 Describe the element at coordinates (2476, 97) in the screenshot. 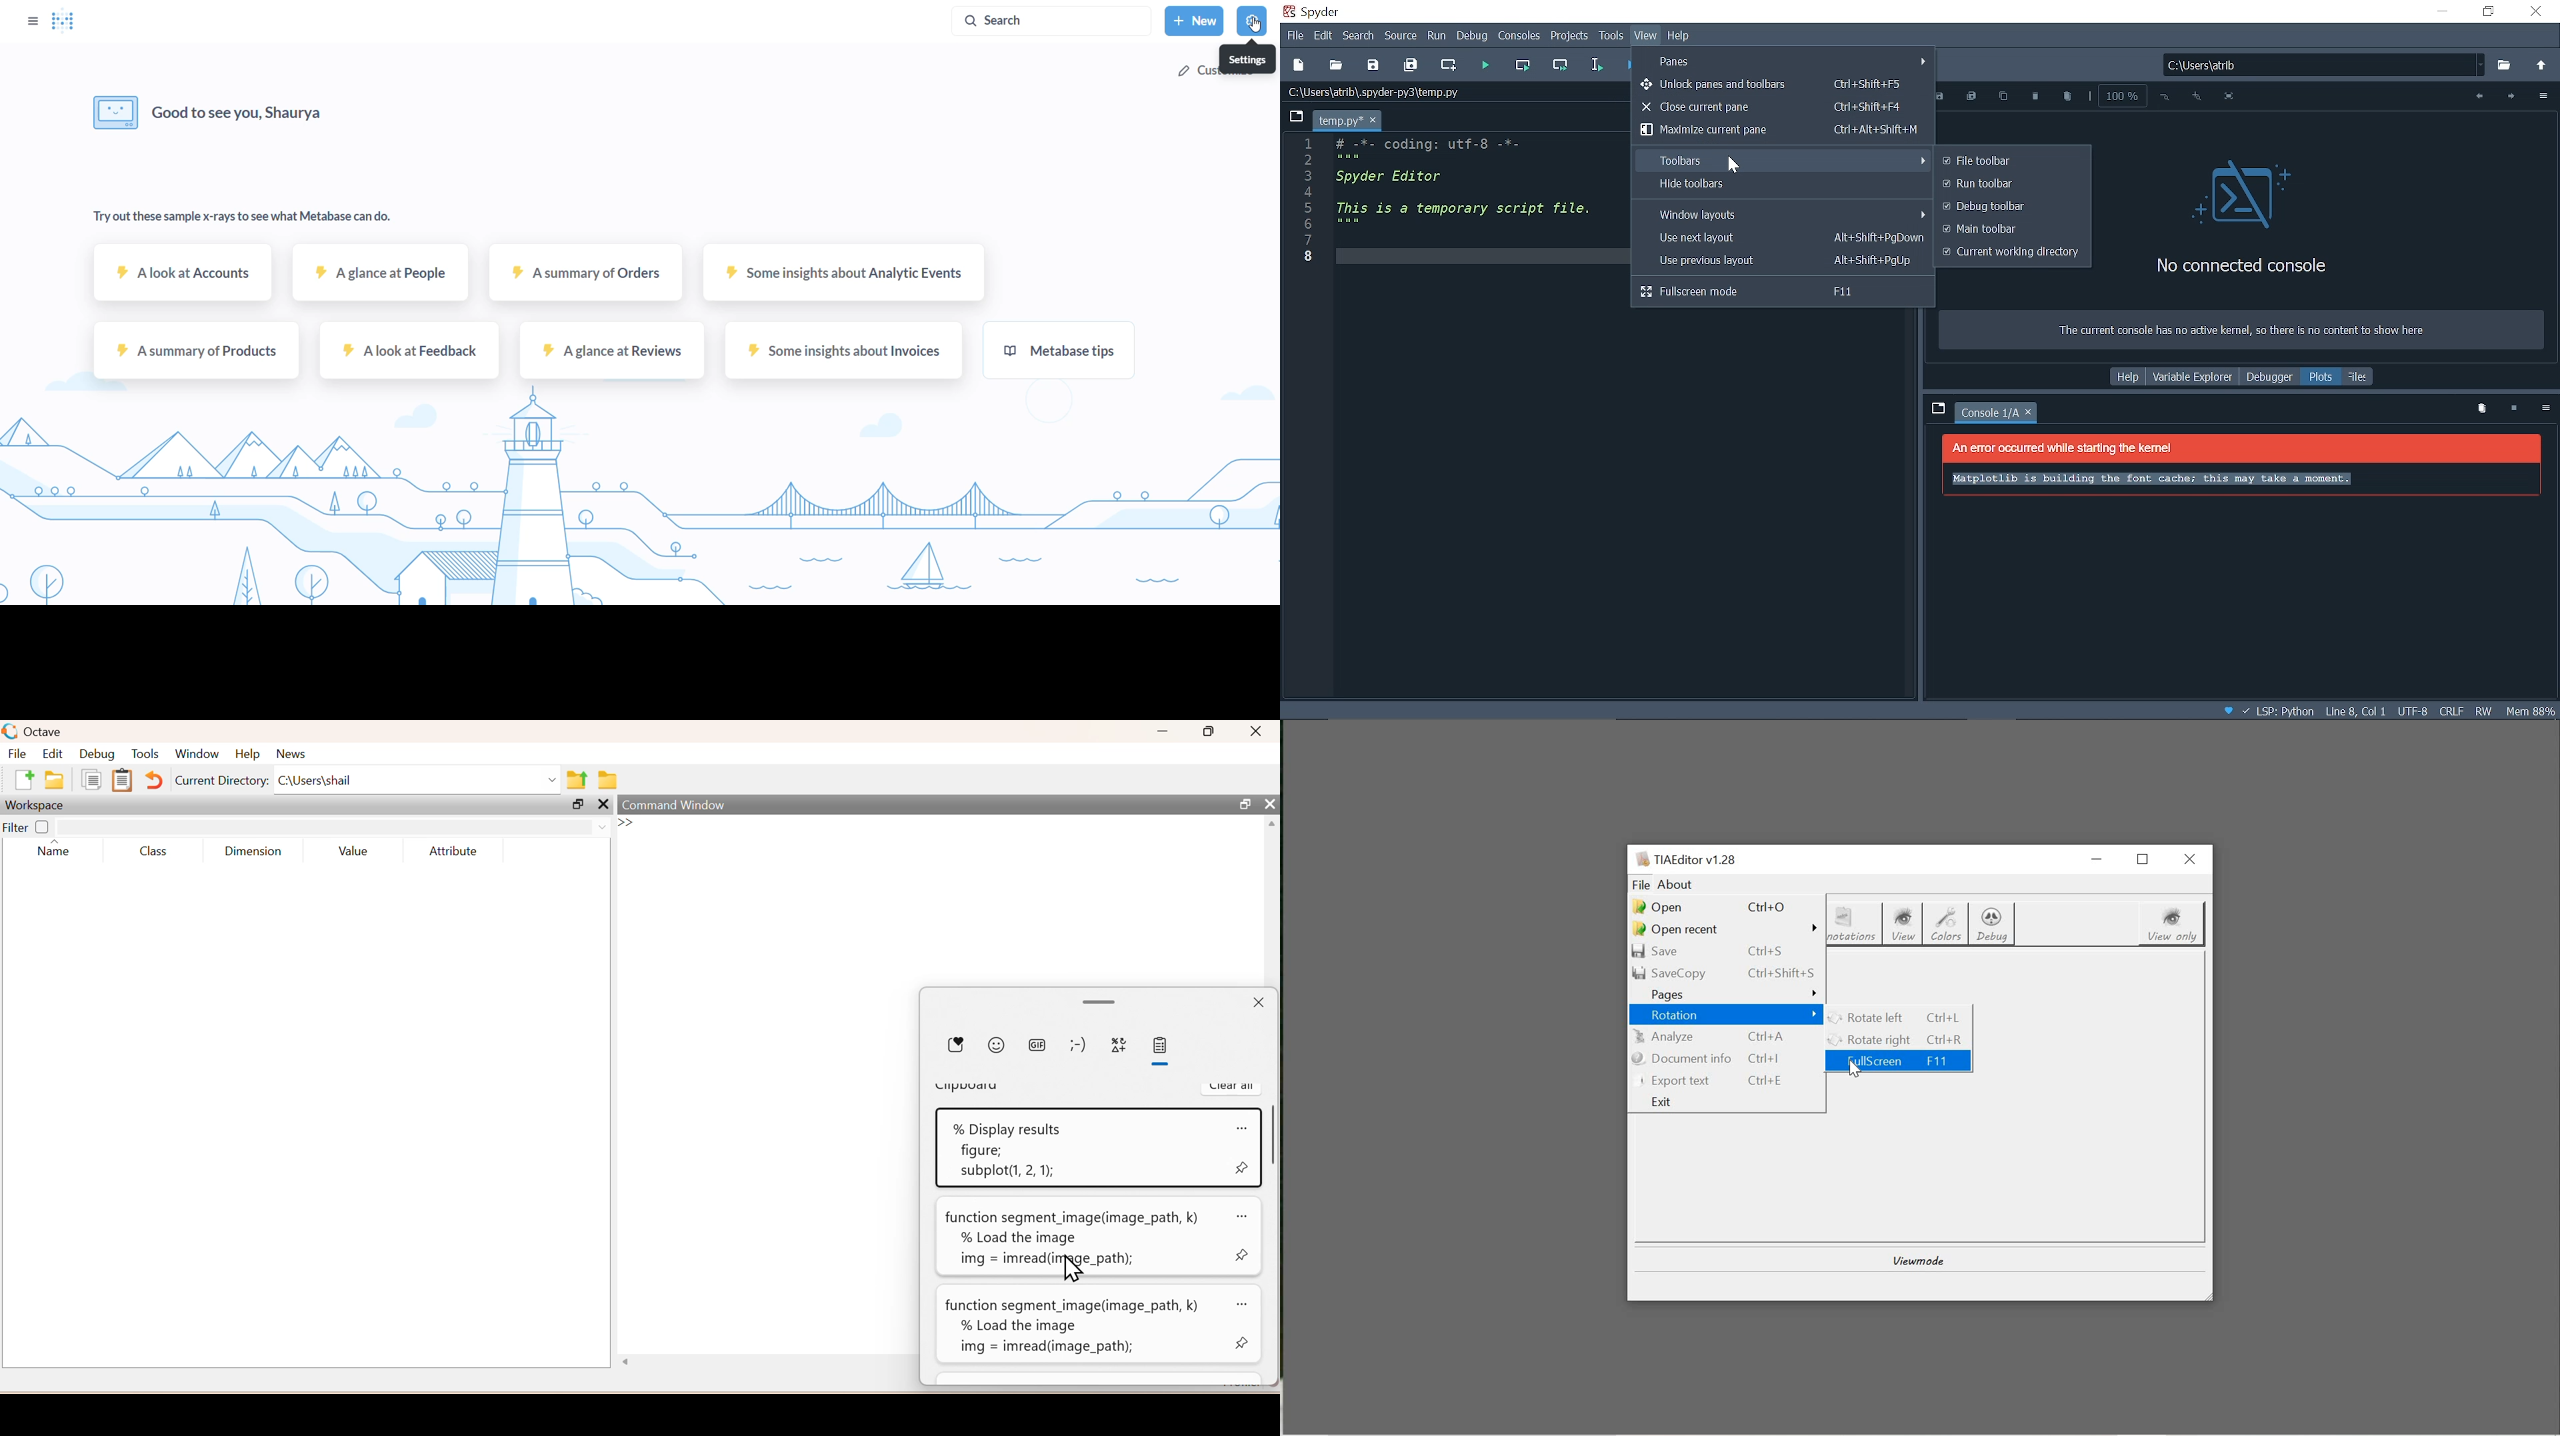

I see `Previous plot` at that location.